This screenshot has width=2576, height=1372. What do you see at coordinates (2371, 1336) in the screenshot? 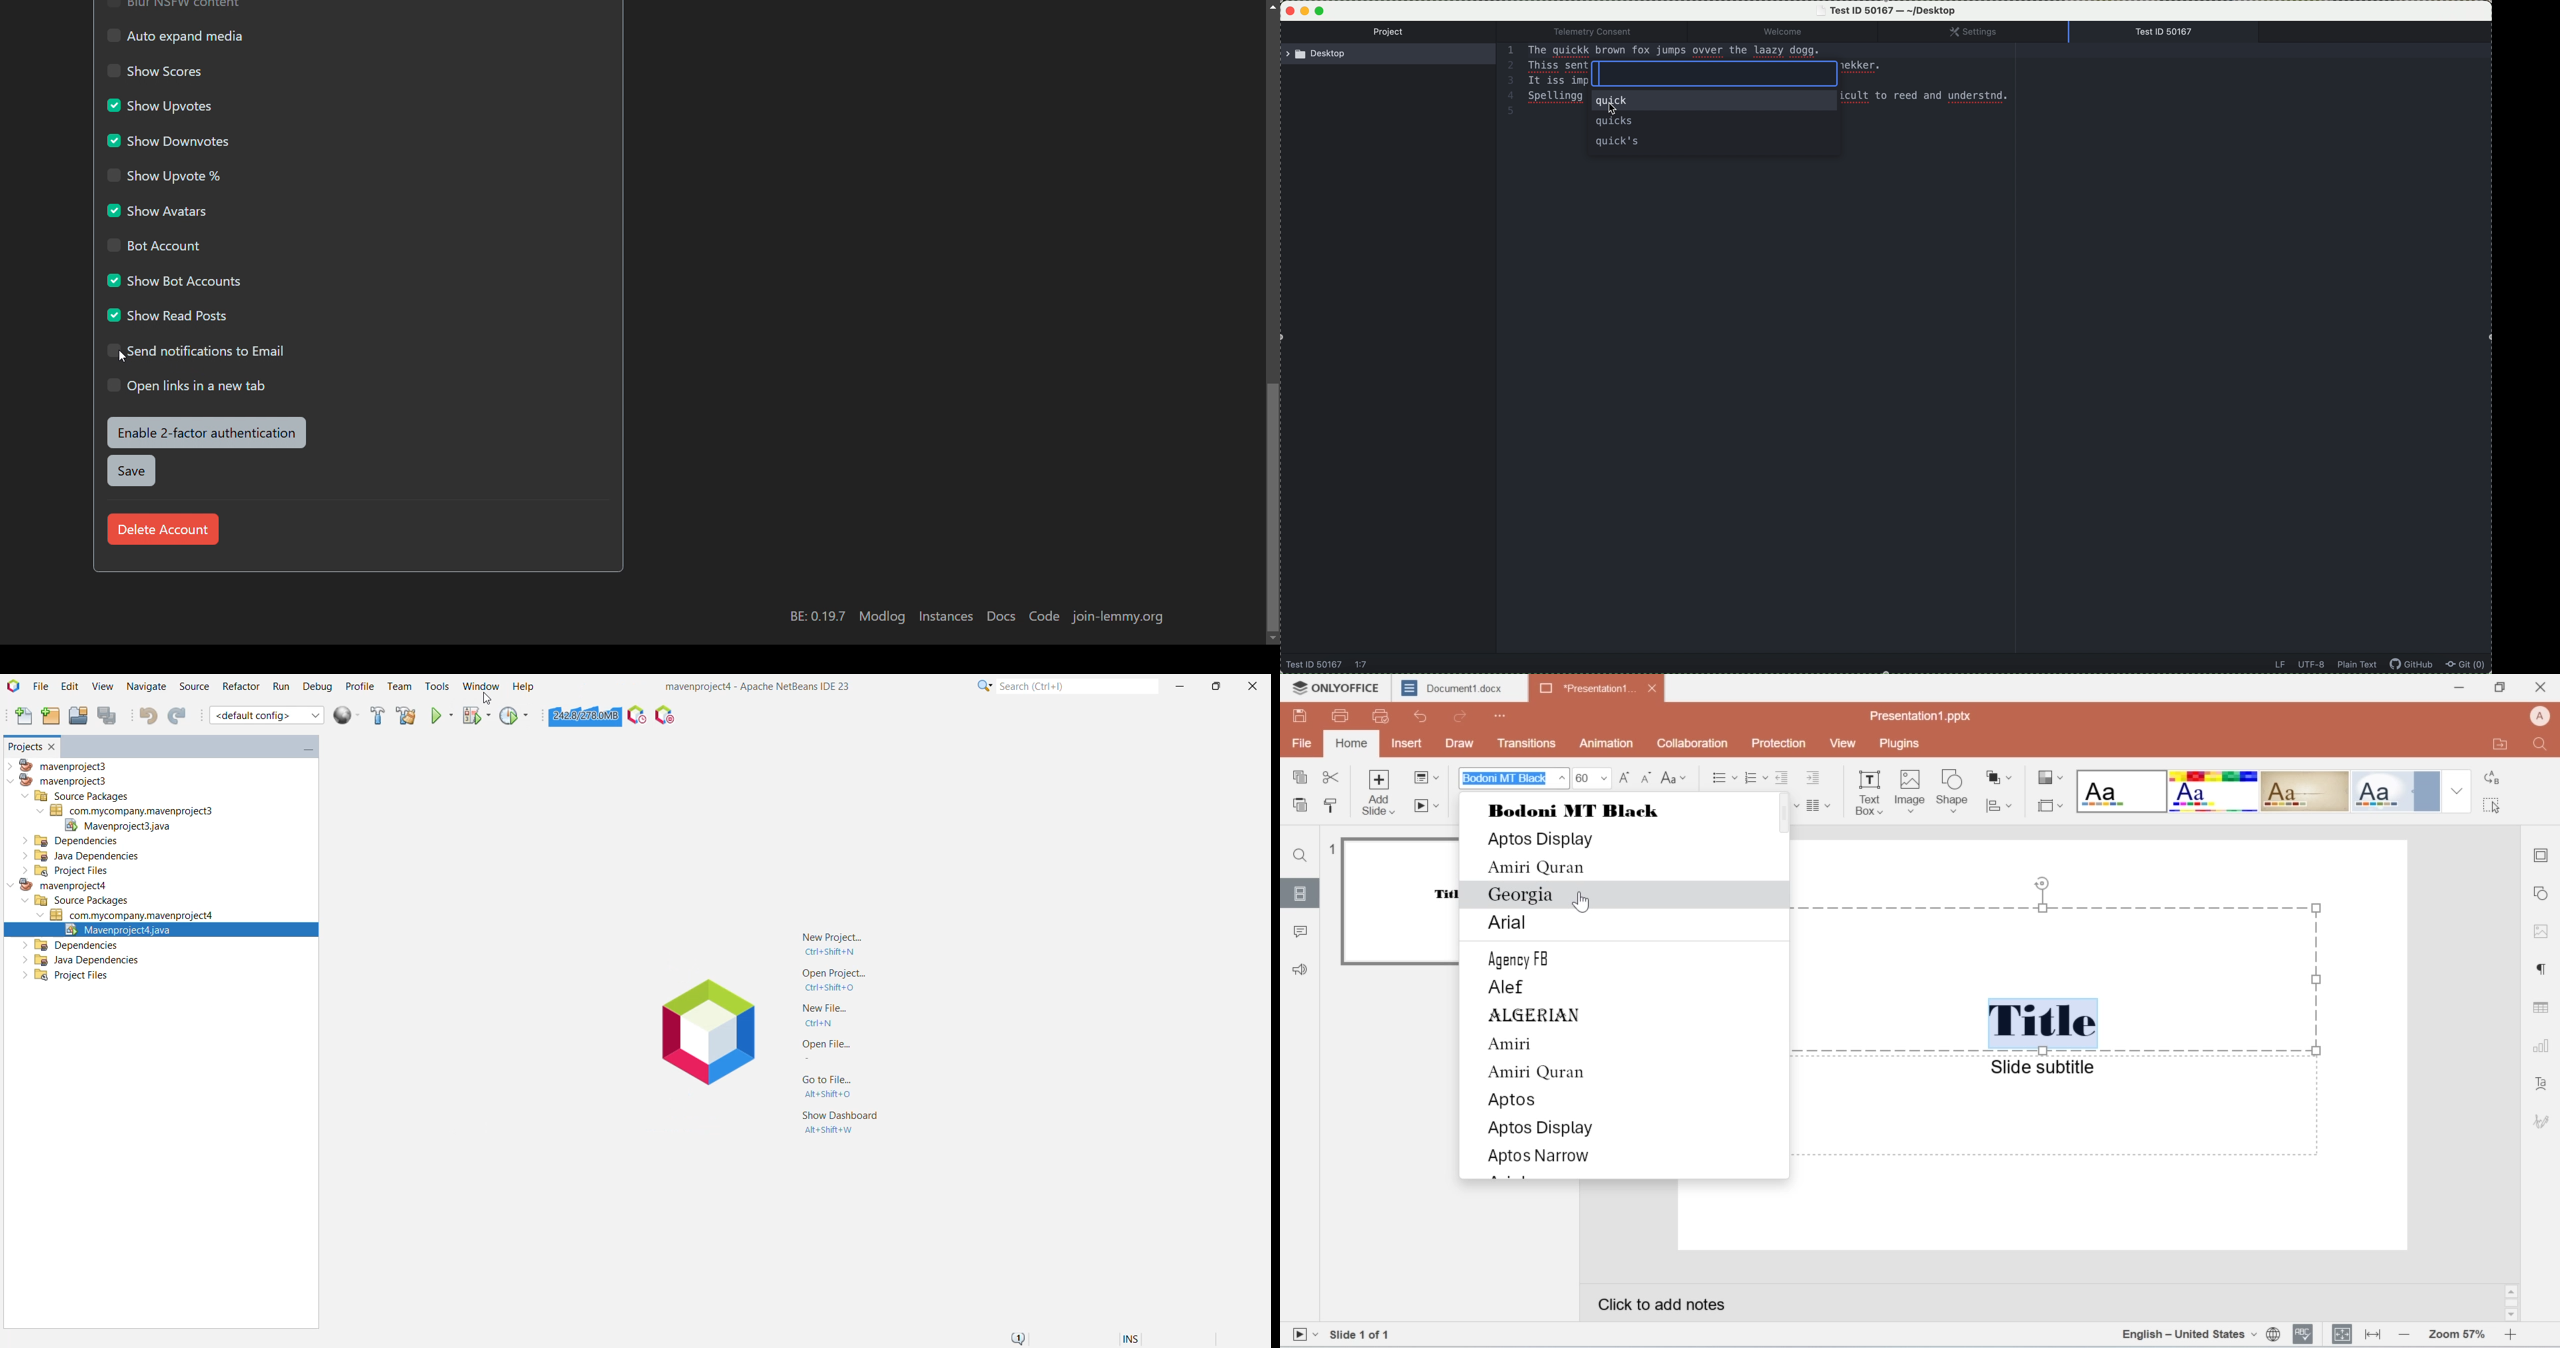
I see `resize` at bounding box center [2371, 1336].